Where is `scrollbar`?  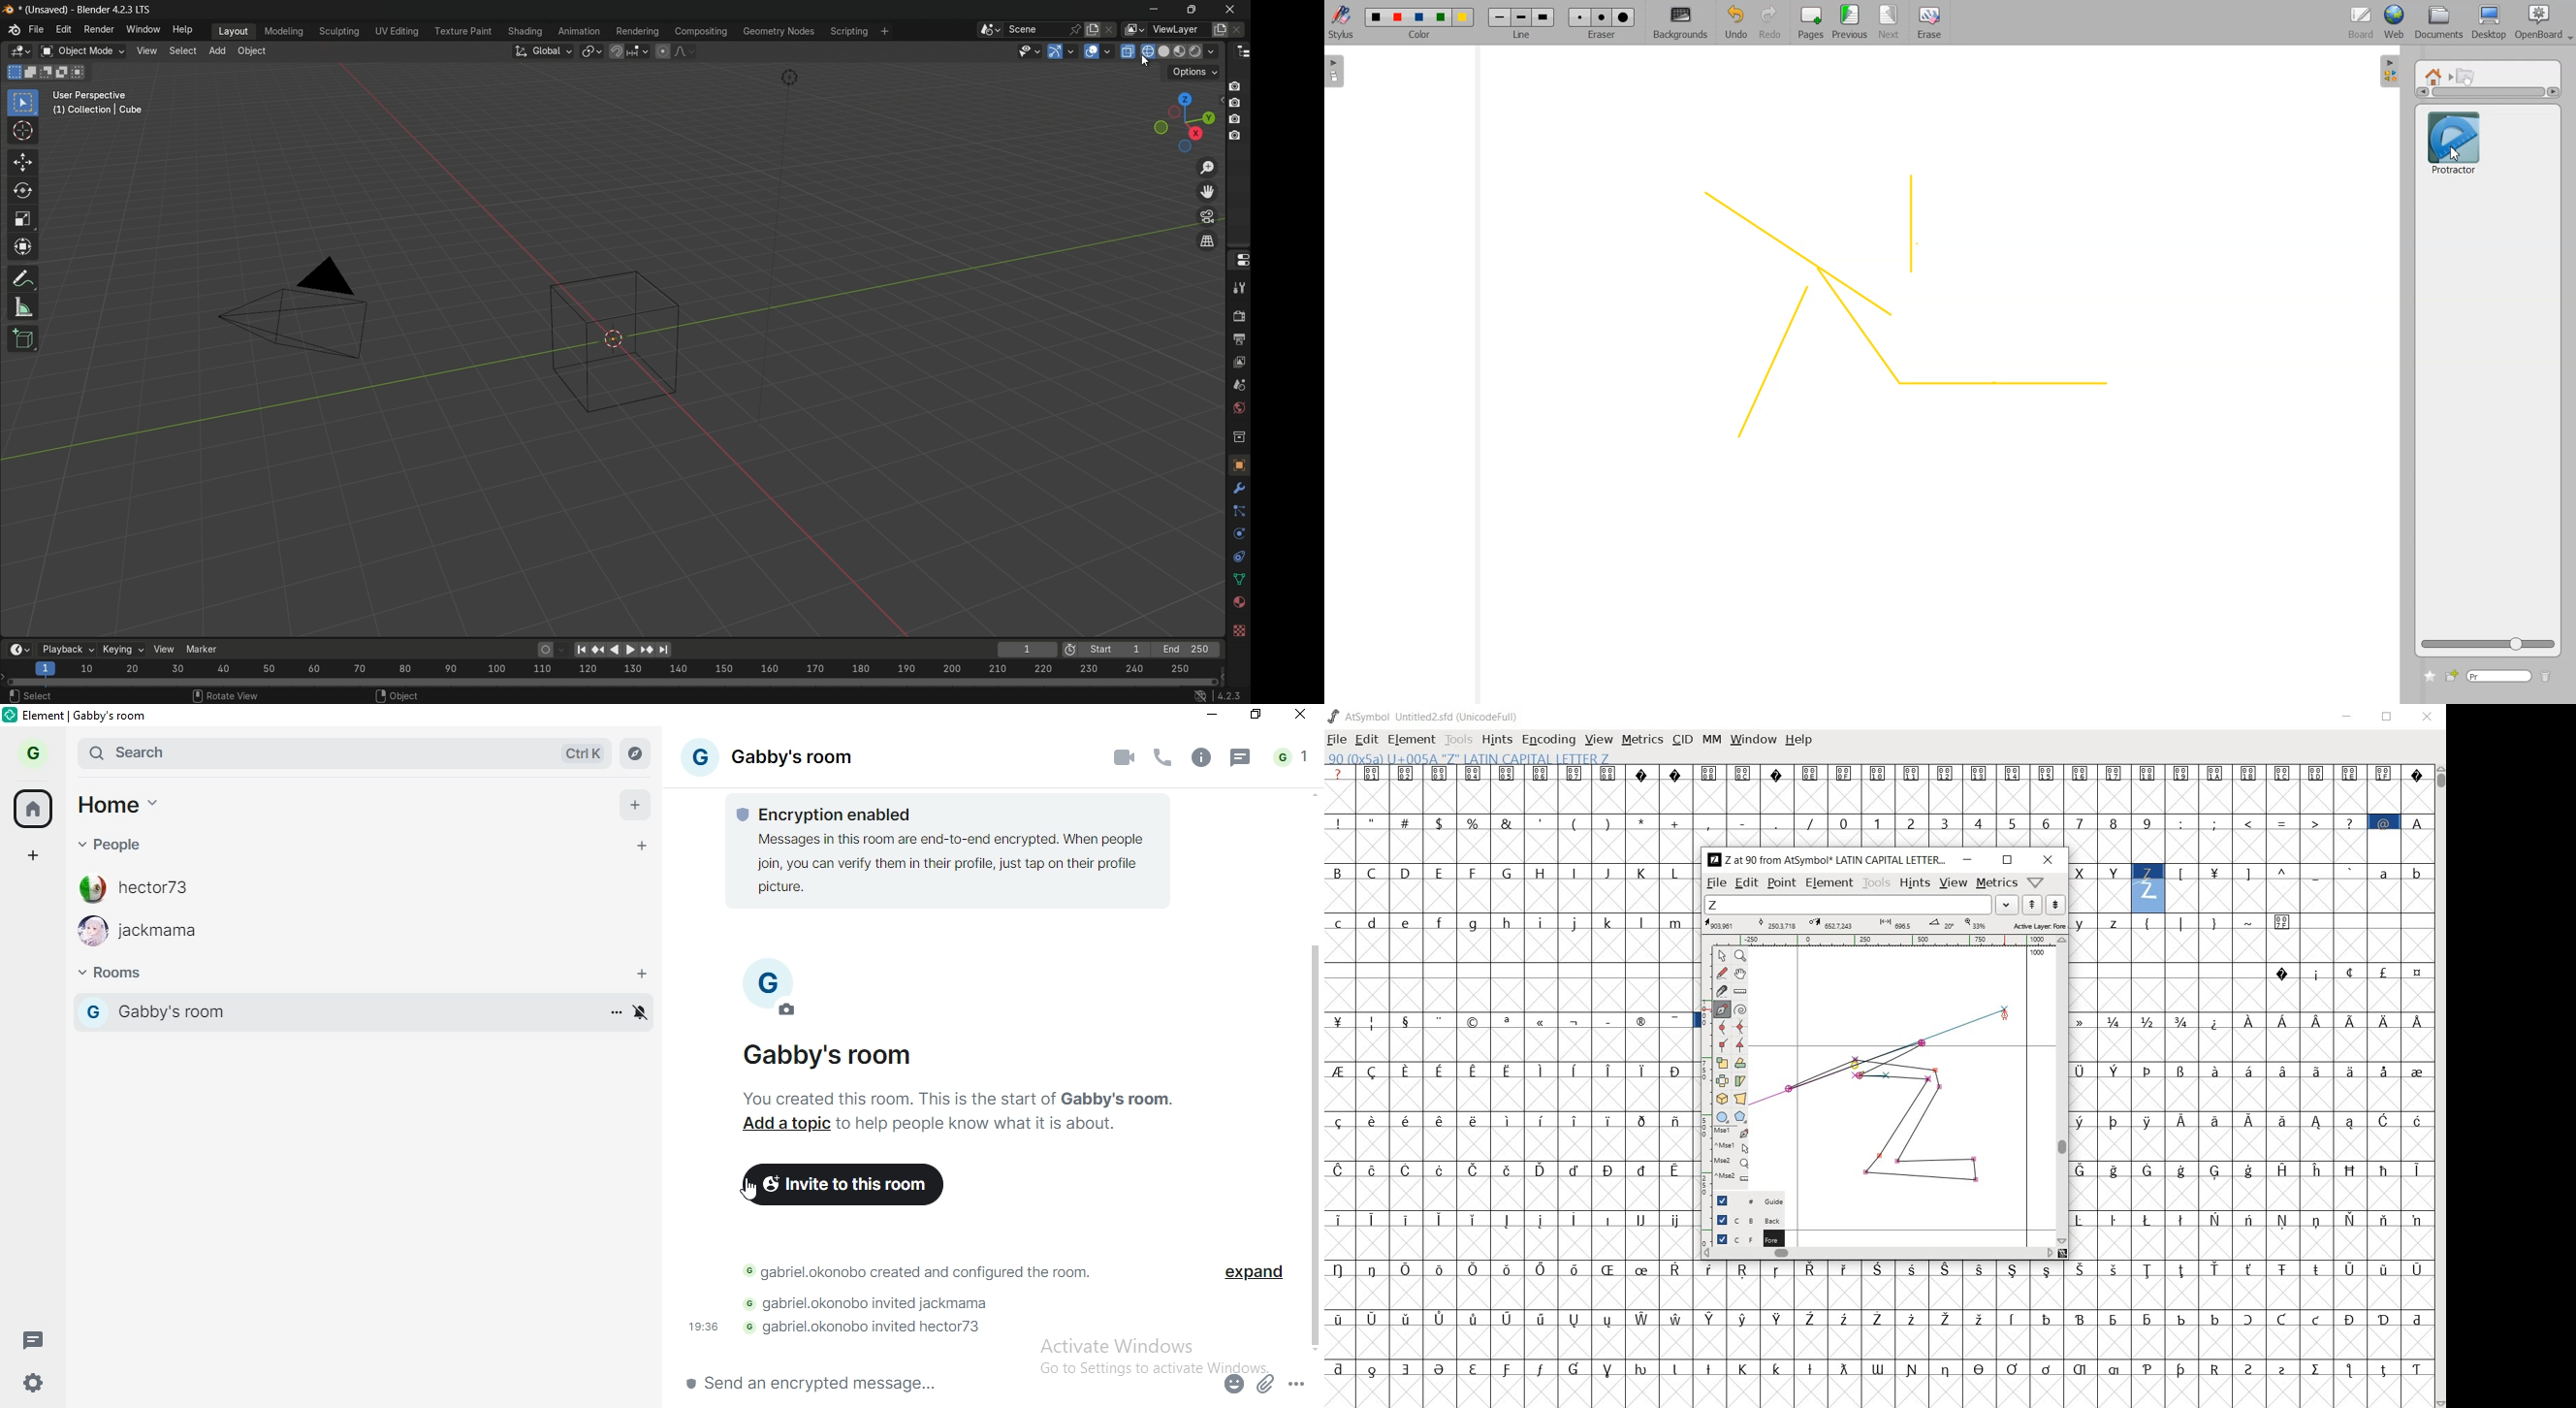
scrollbar is located at coordinates (1314, 1142).